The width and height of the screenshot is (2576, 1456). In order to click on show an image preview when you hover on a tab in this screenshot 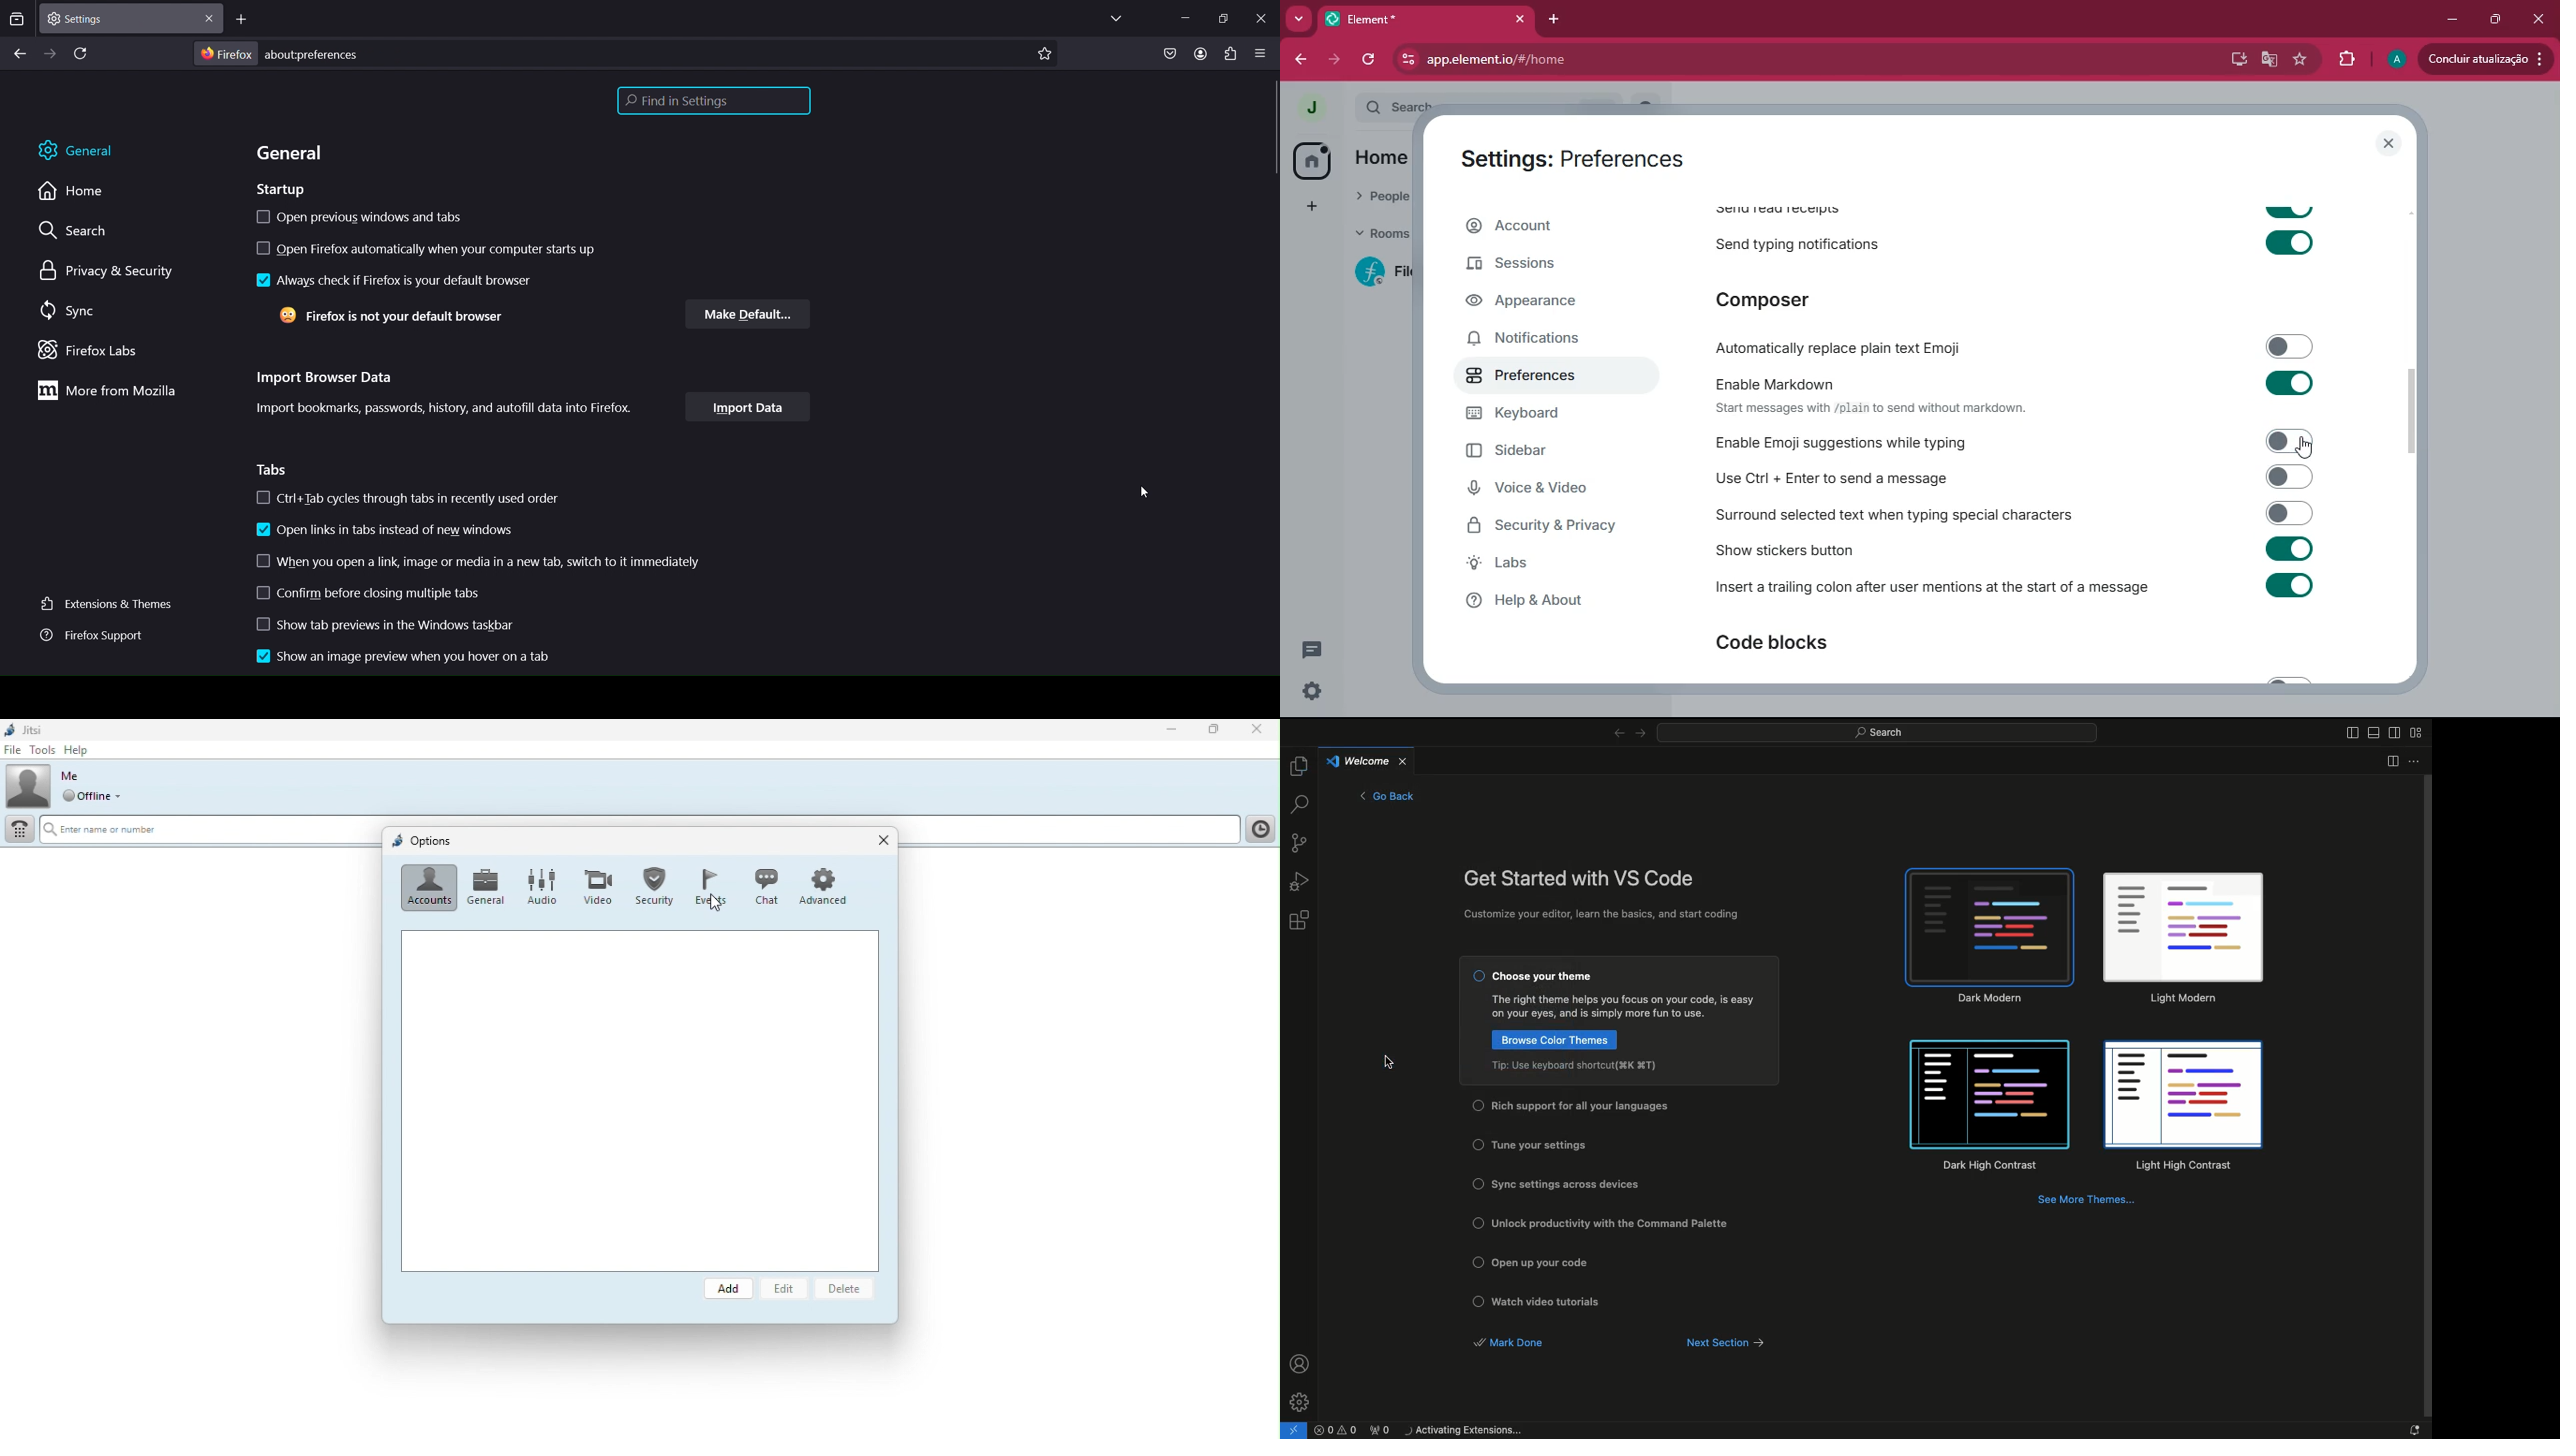, I will do `click(401, 657)`.